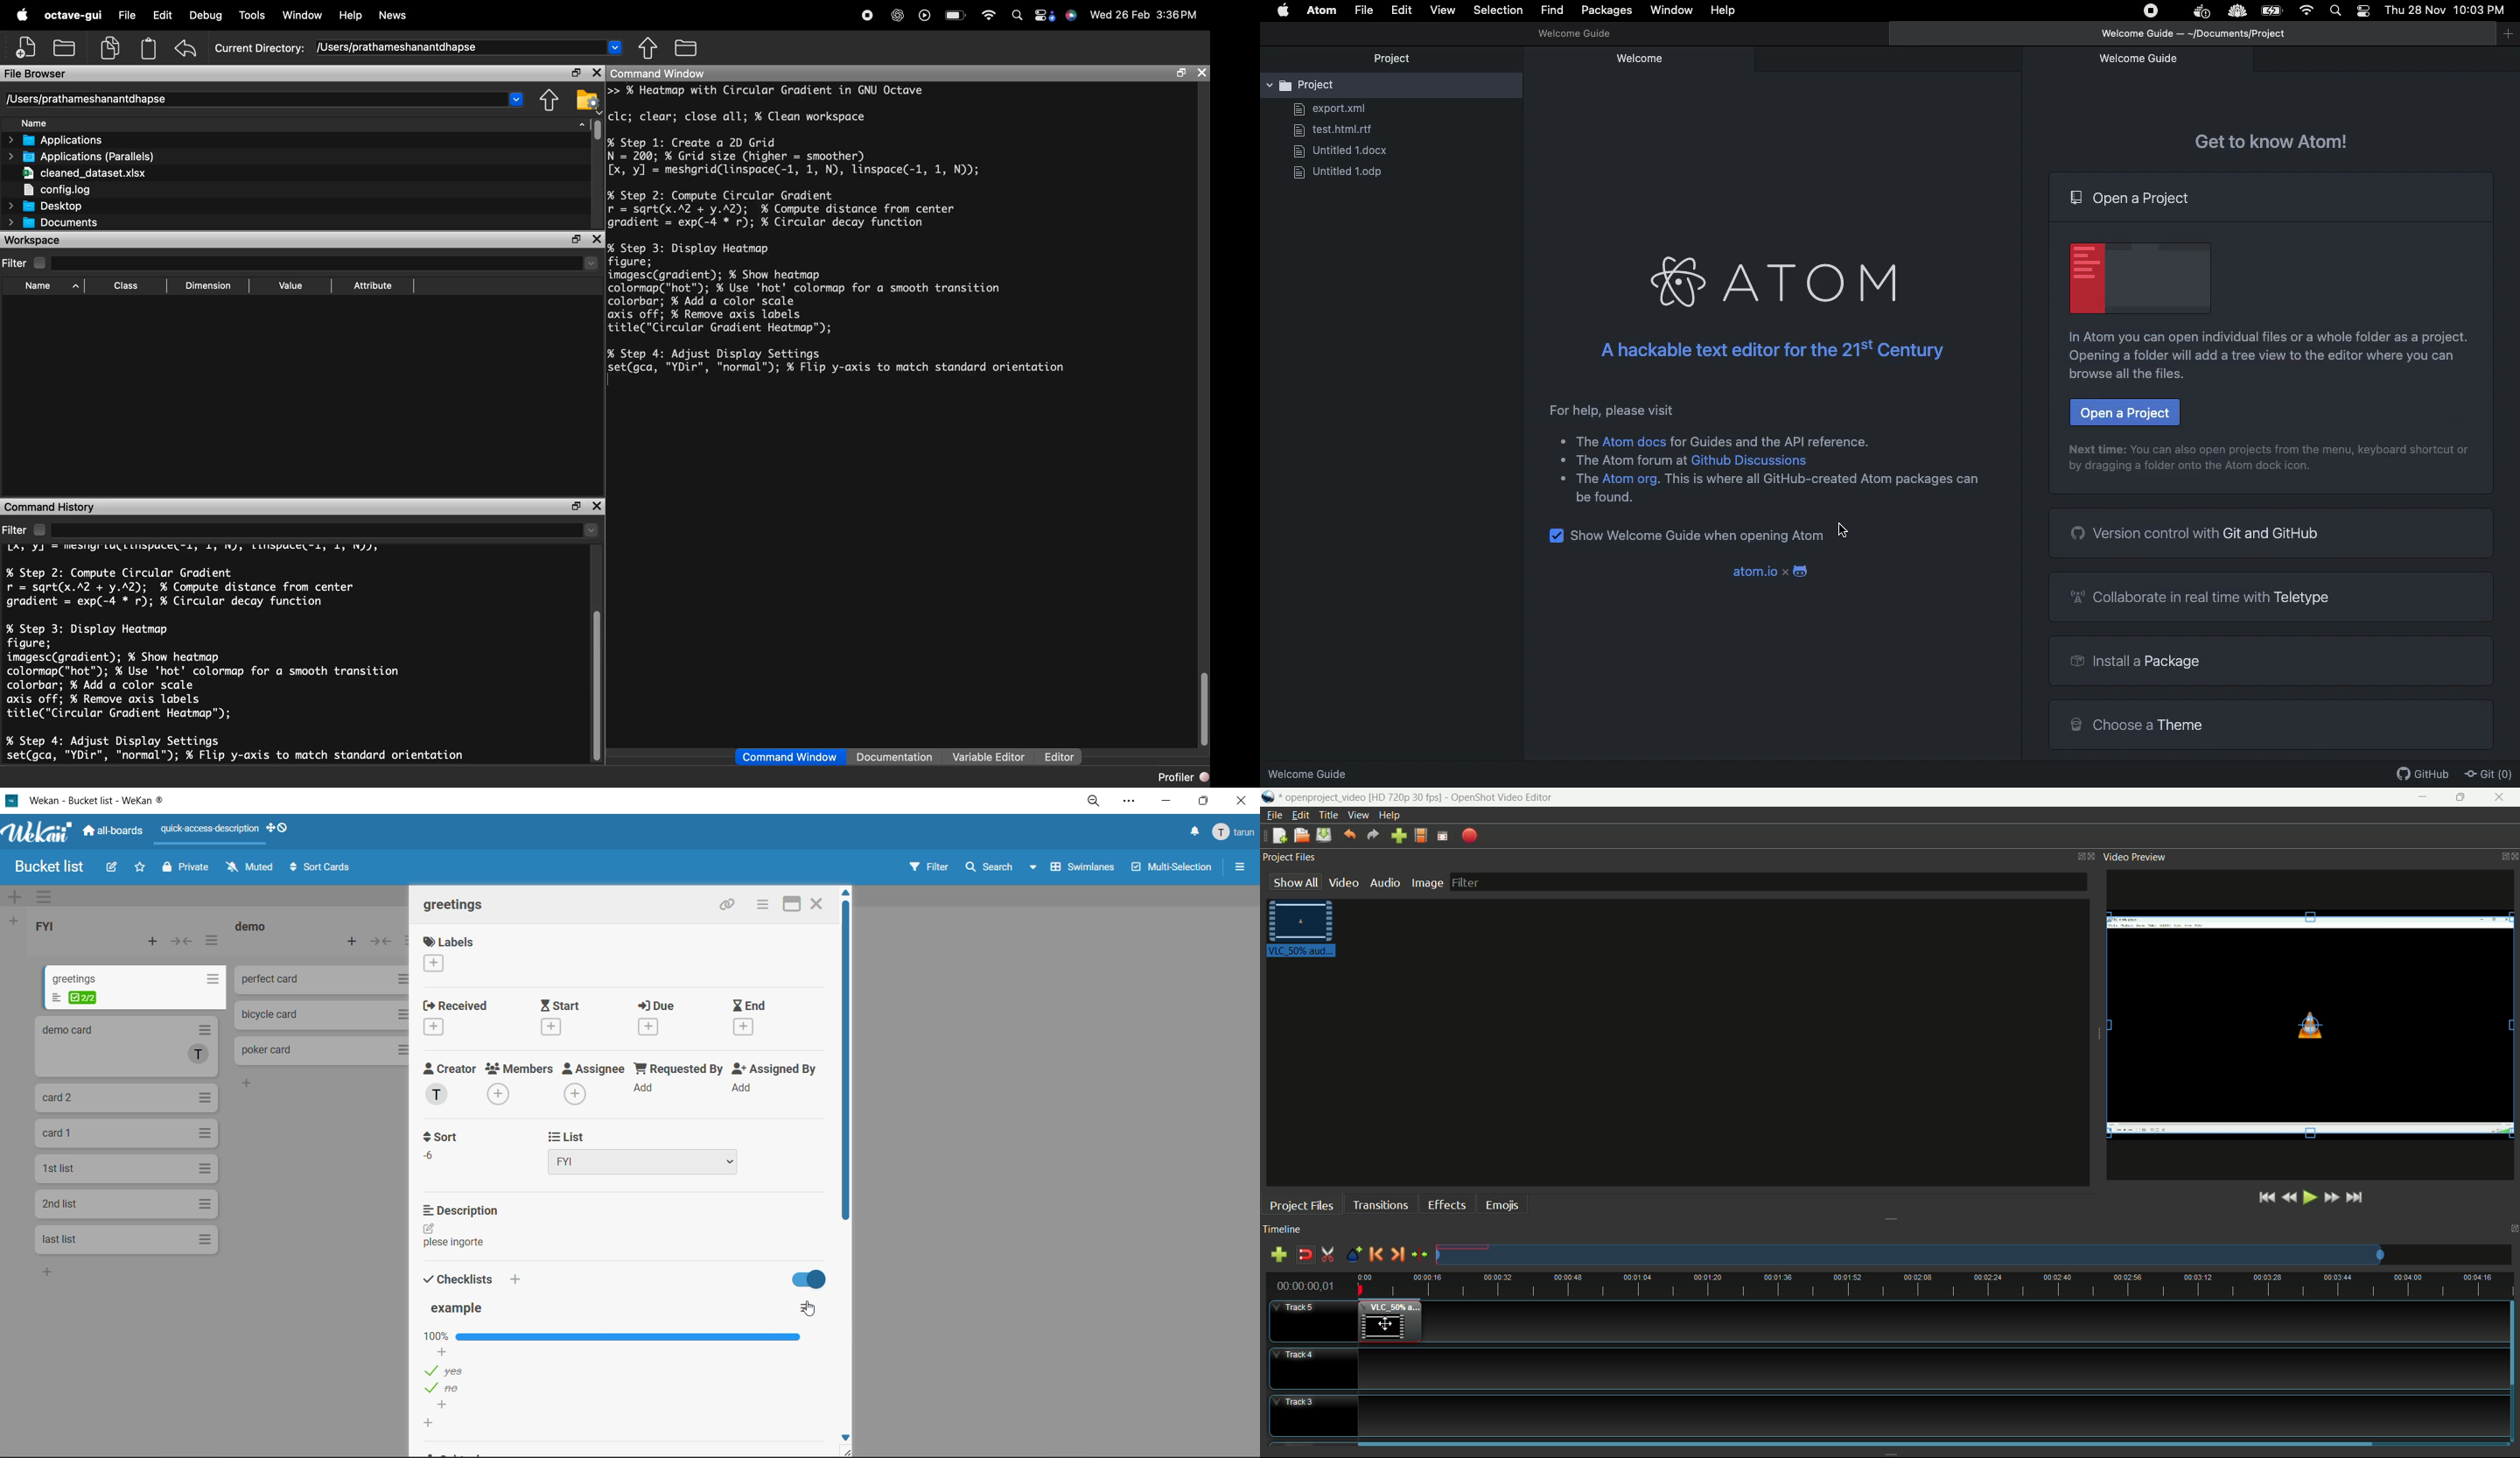  What do you see at coordinates (1166, 799) in the screenshot?
I see `minimize` at bounding box center [1166, 799].